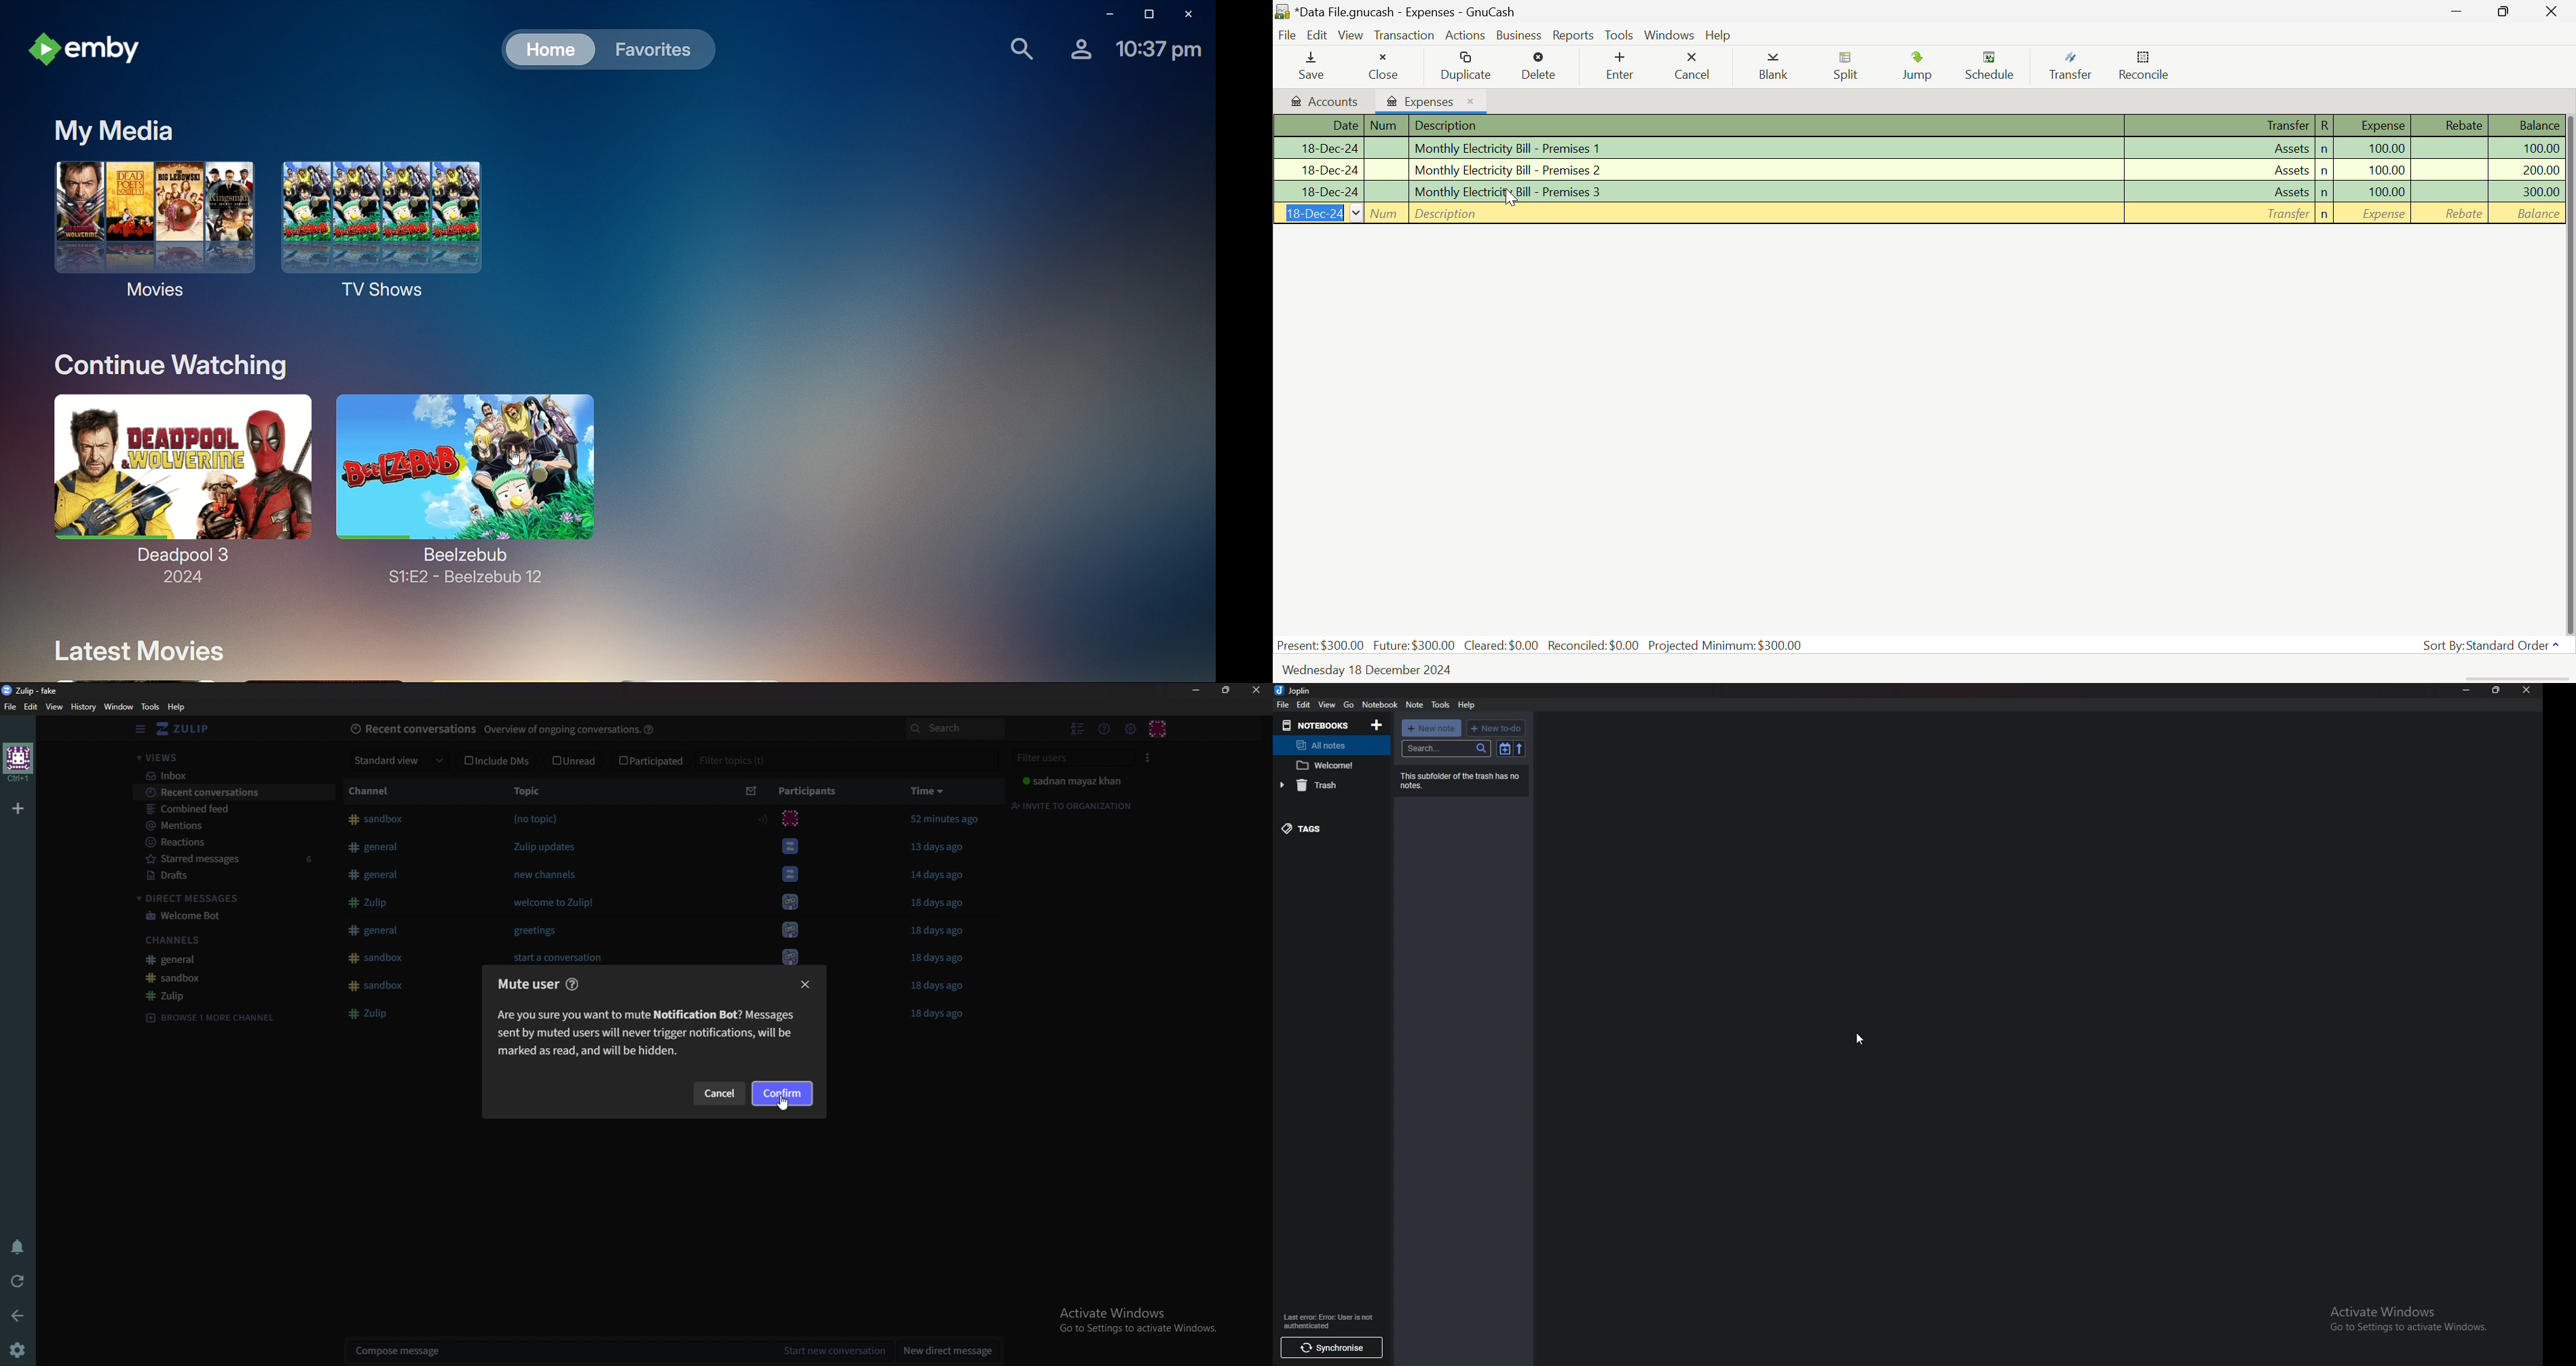 The image size is (2576, 1372). What do you see at coordinates (2496, 690) in the screenshot?
I see `resize` at bounding box center [2496, 690].